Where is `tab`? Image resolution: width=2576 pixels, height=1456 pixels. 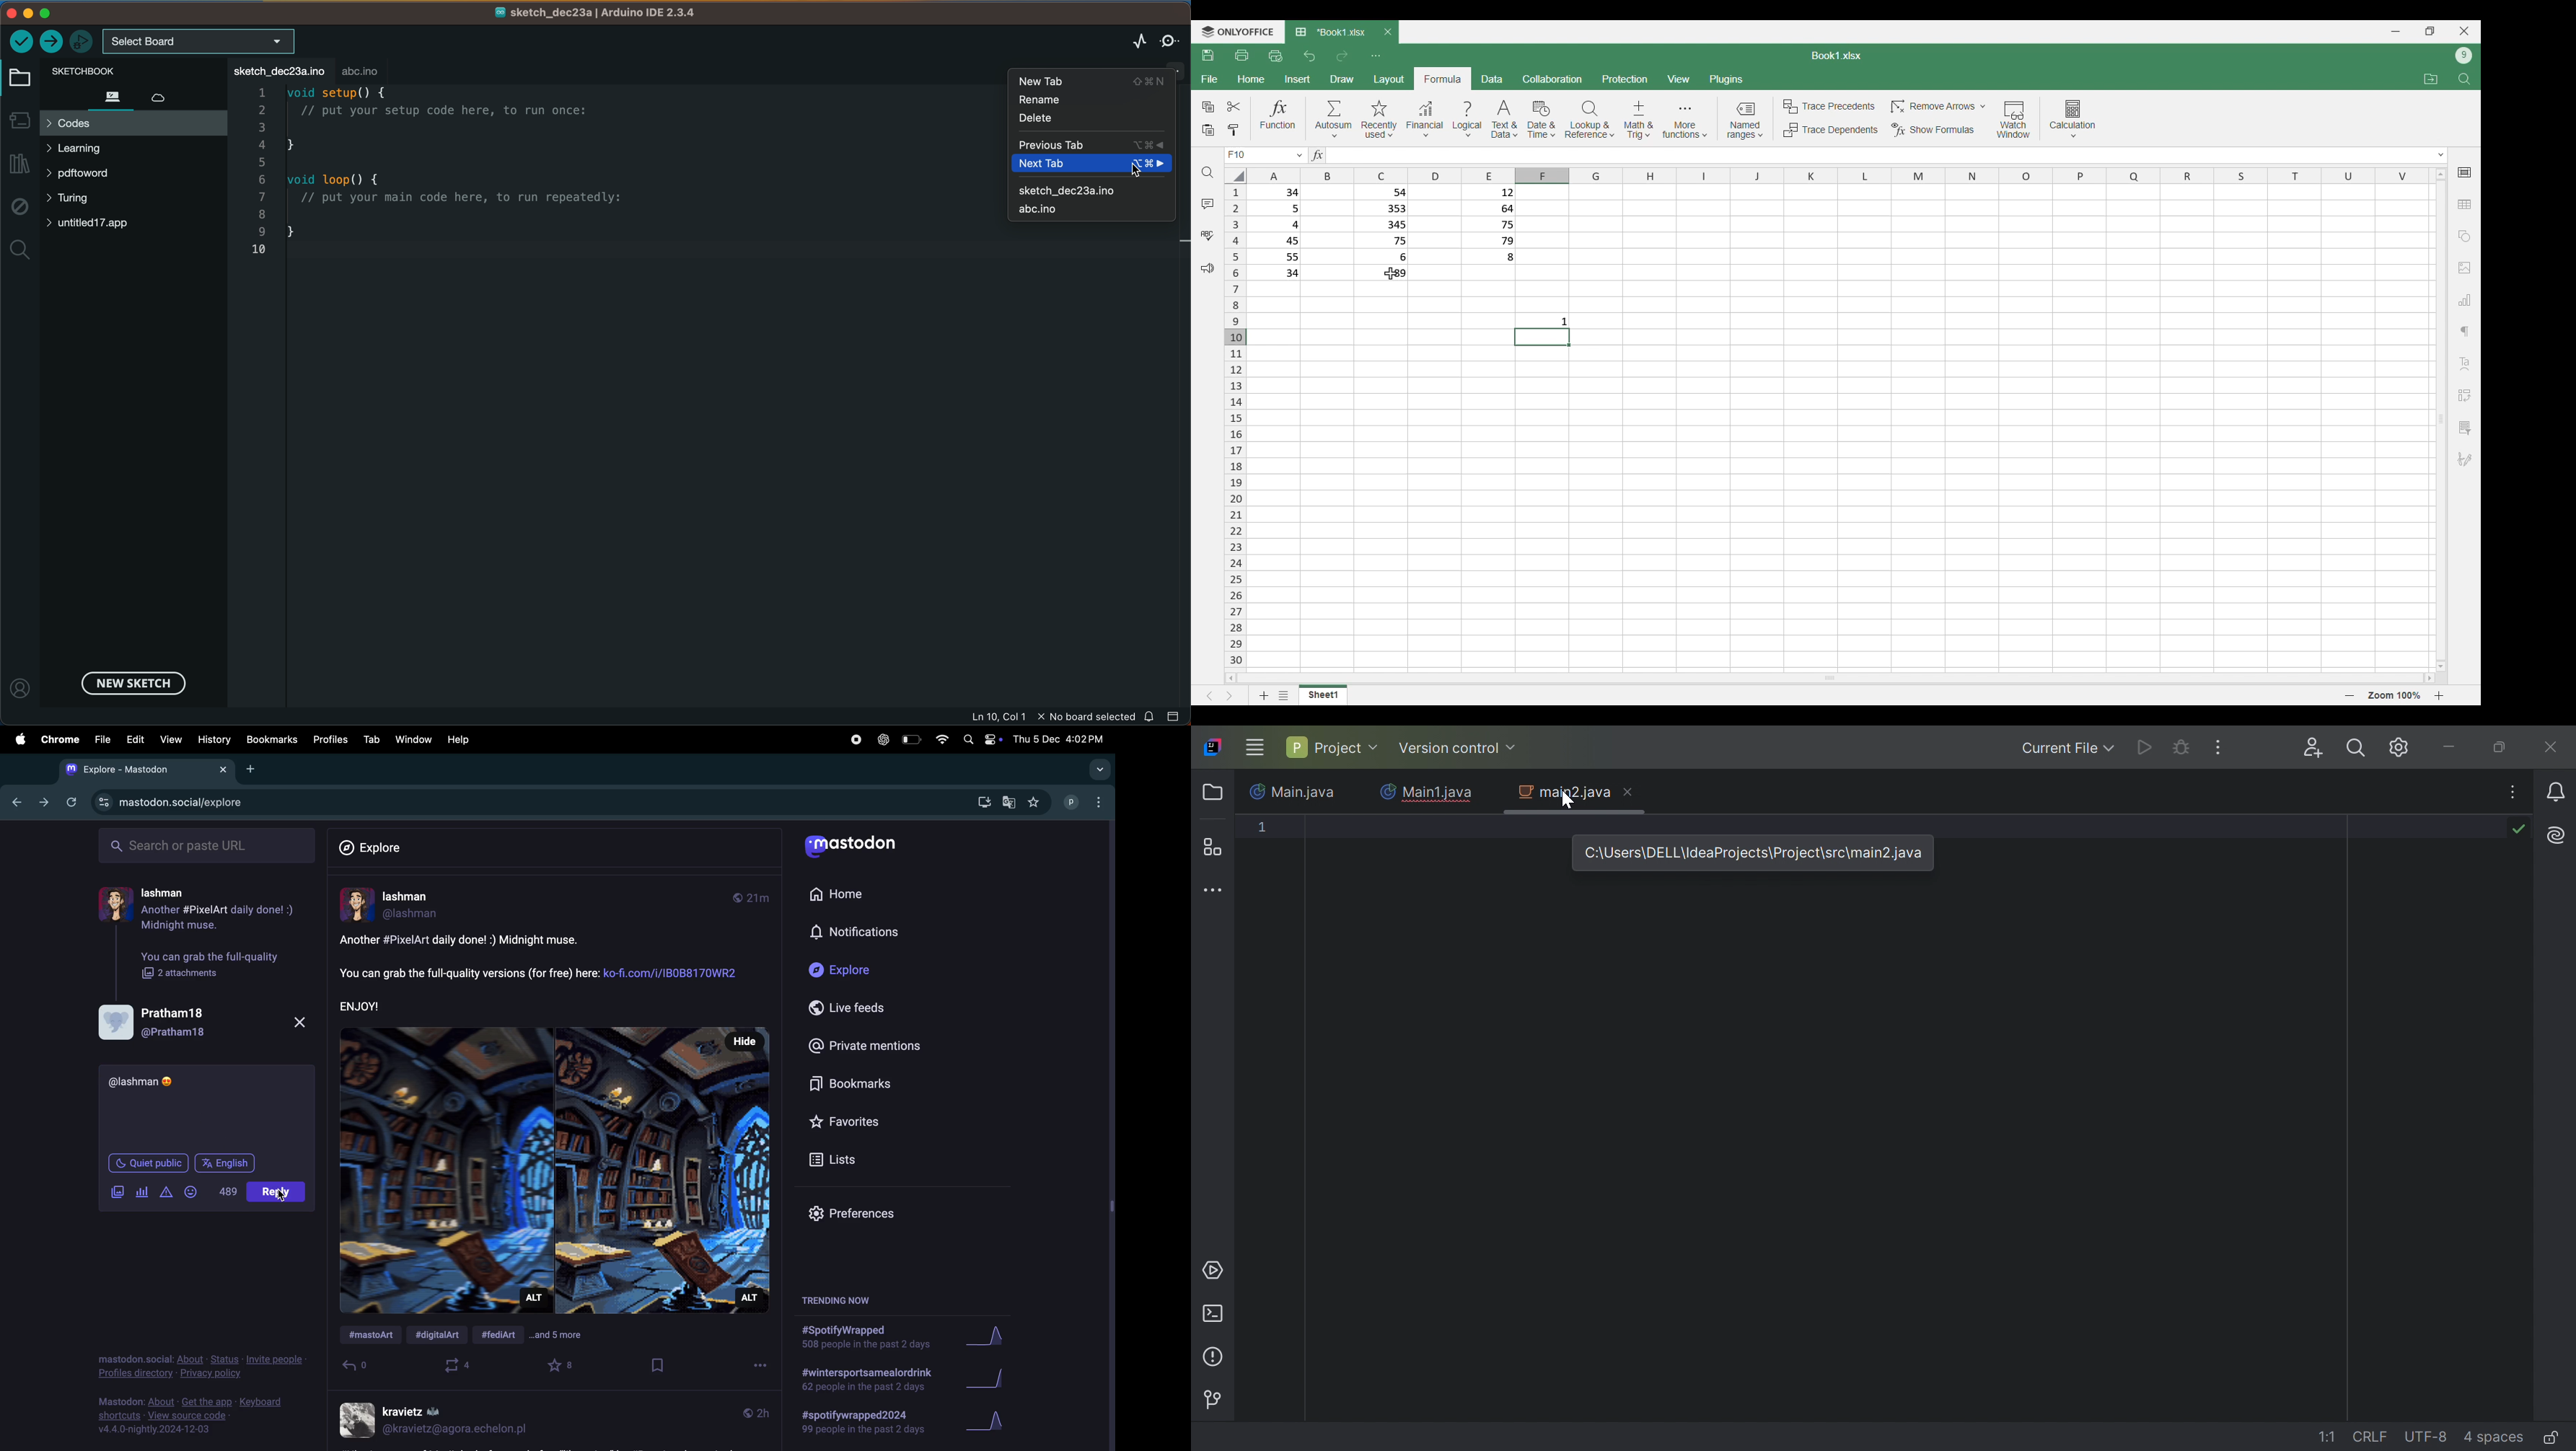 tab is located at coordinates (370, 740).